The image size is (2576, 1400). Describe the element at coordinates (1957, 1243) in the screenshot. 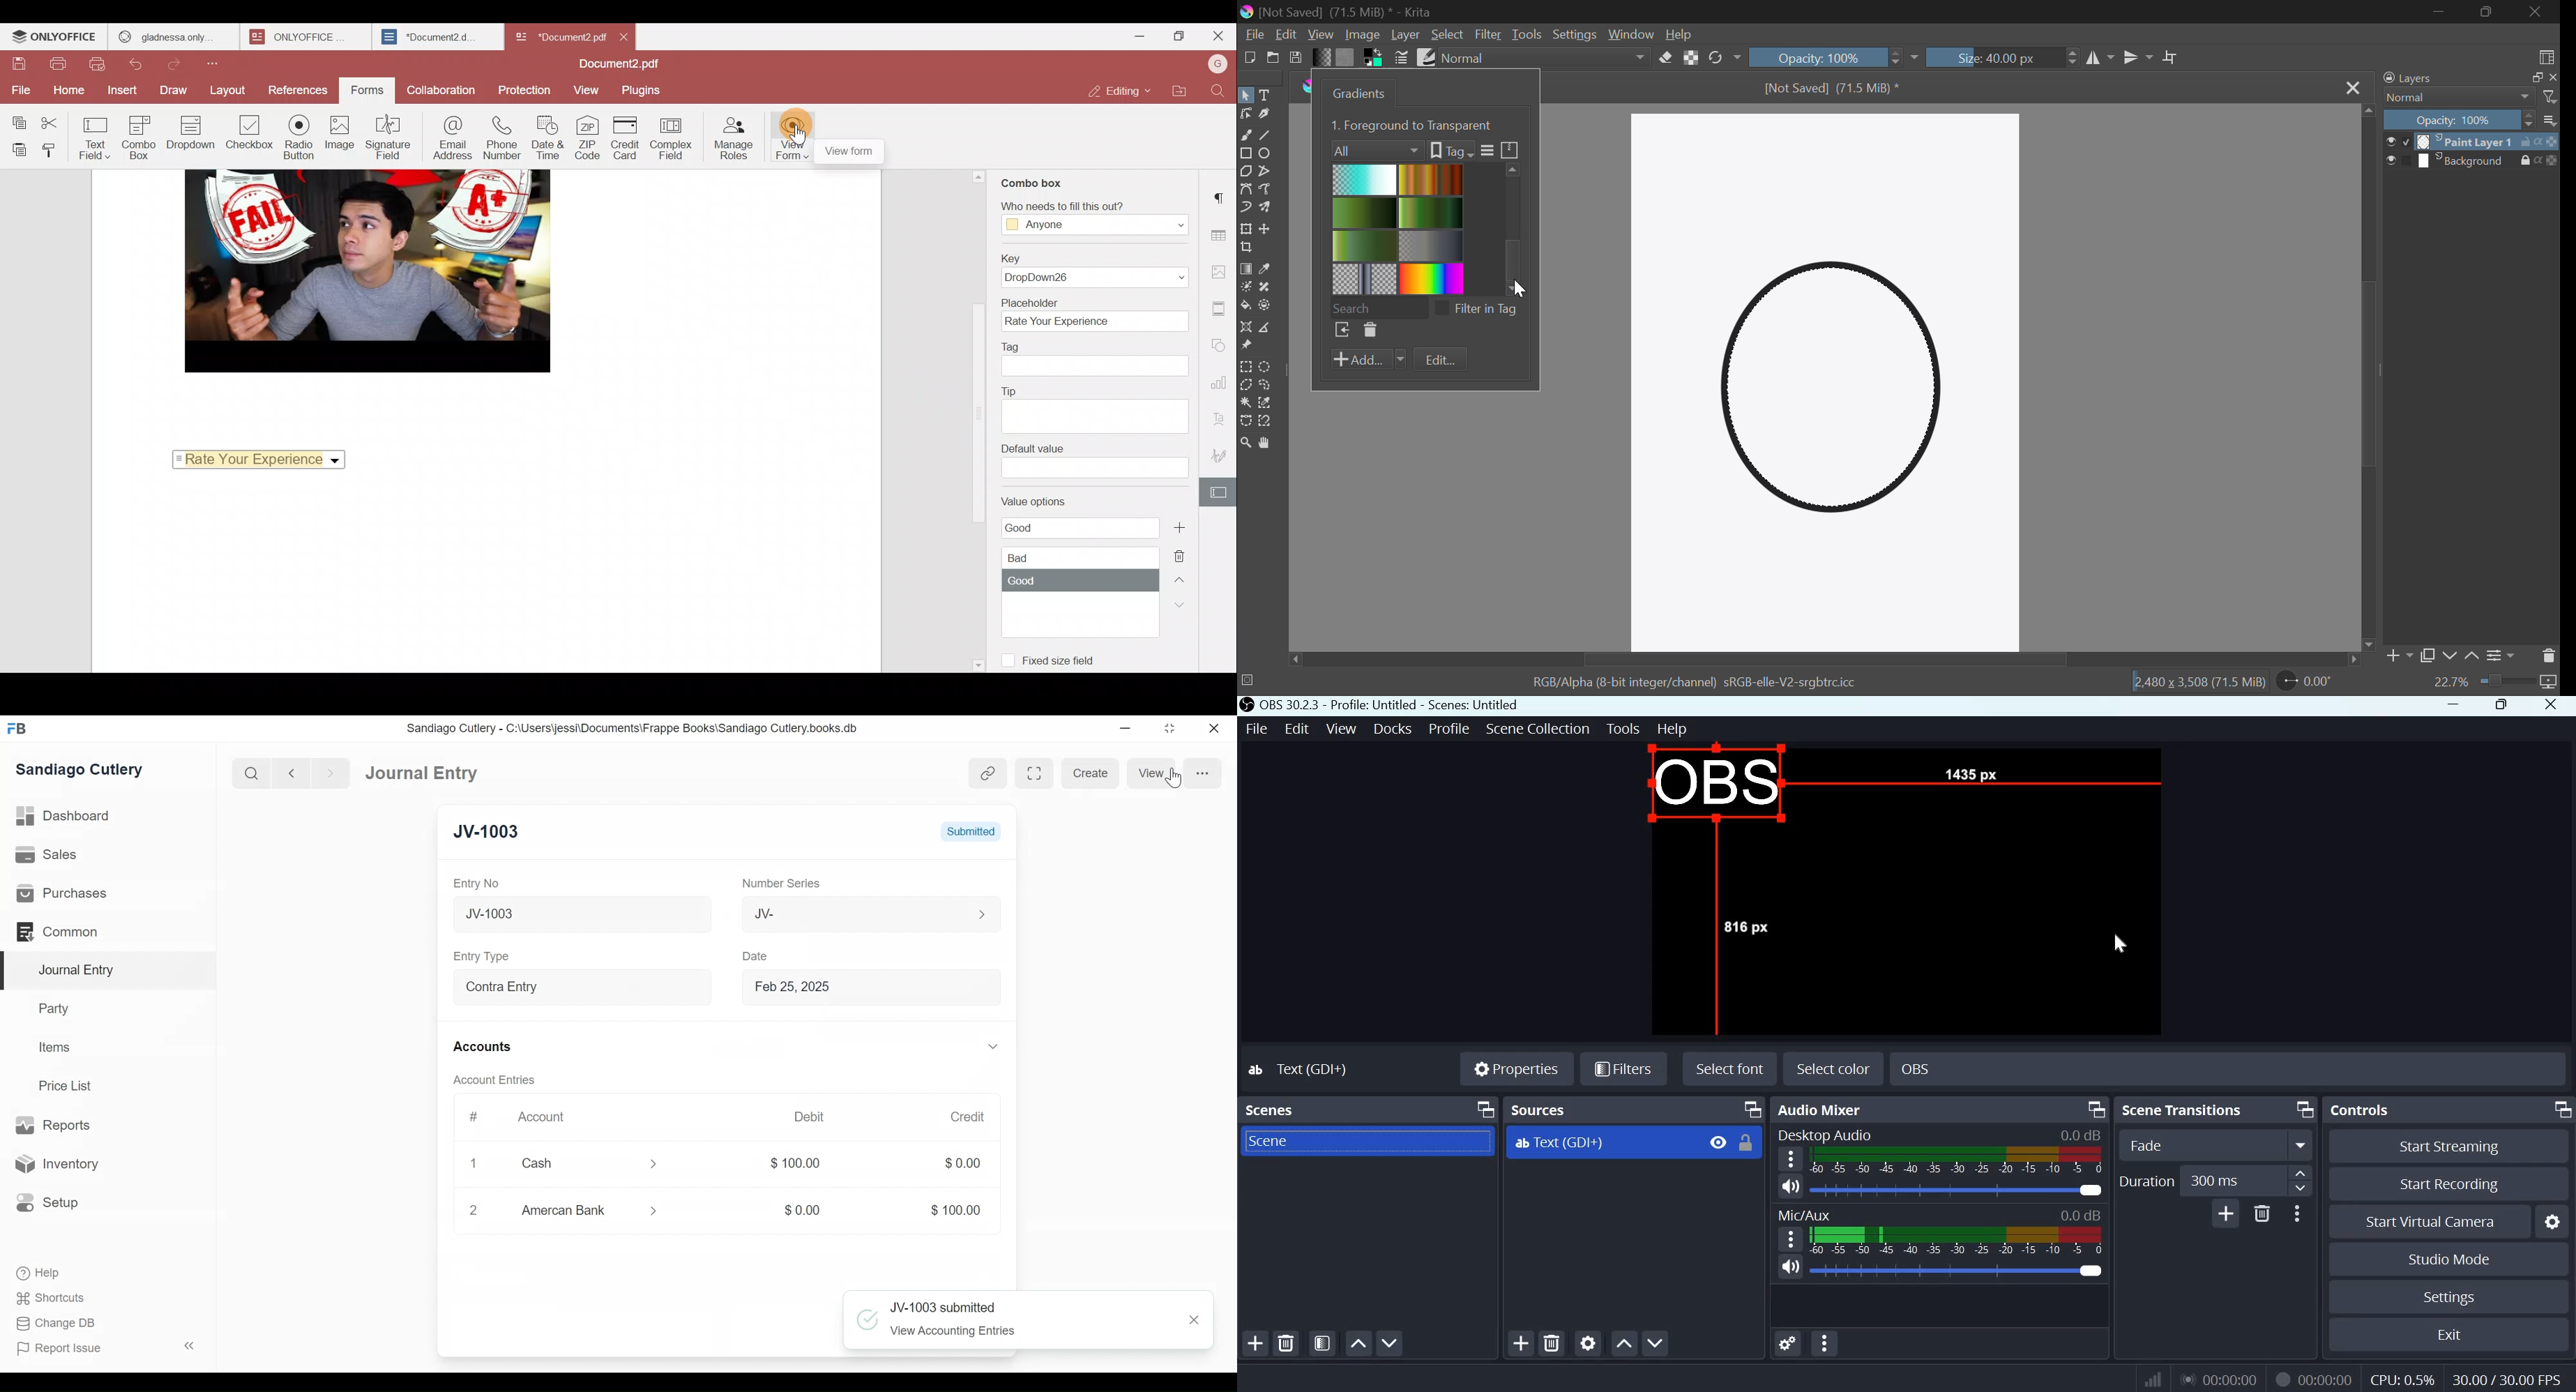

I see `Volume Meter` at that location.